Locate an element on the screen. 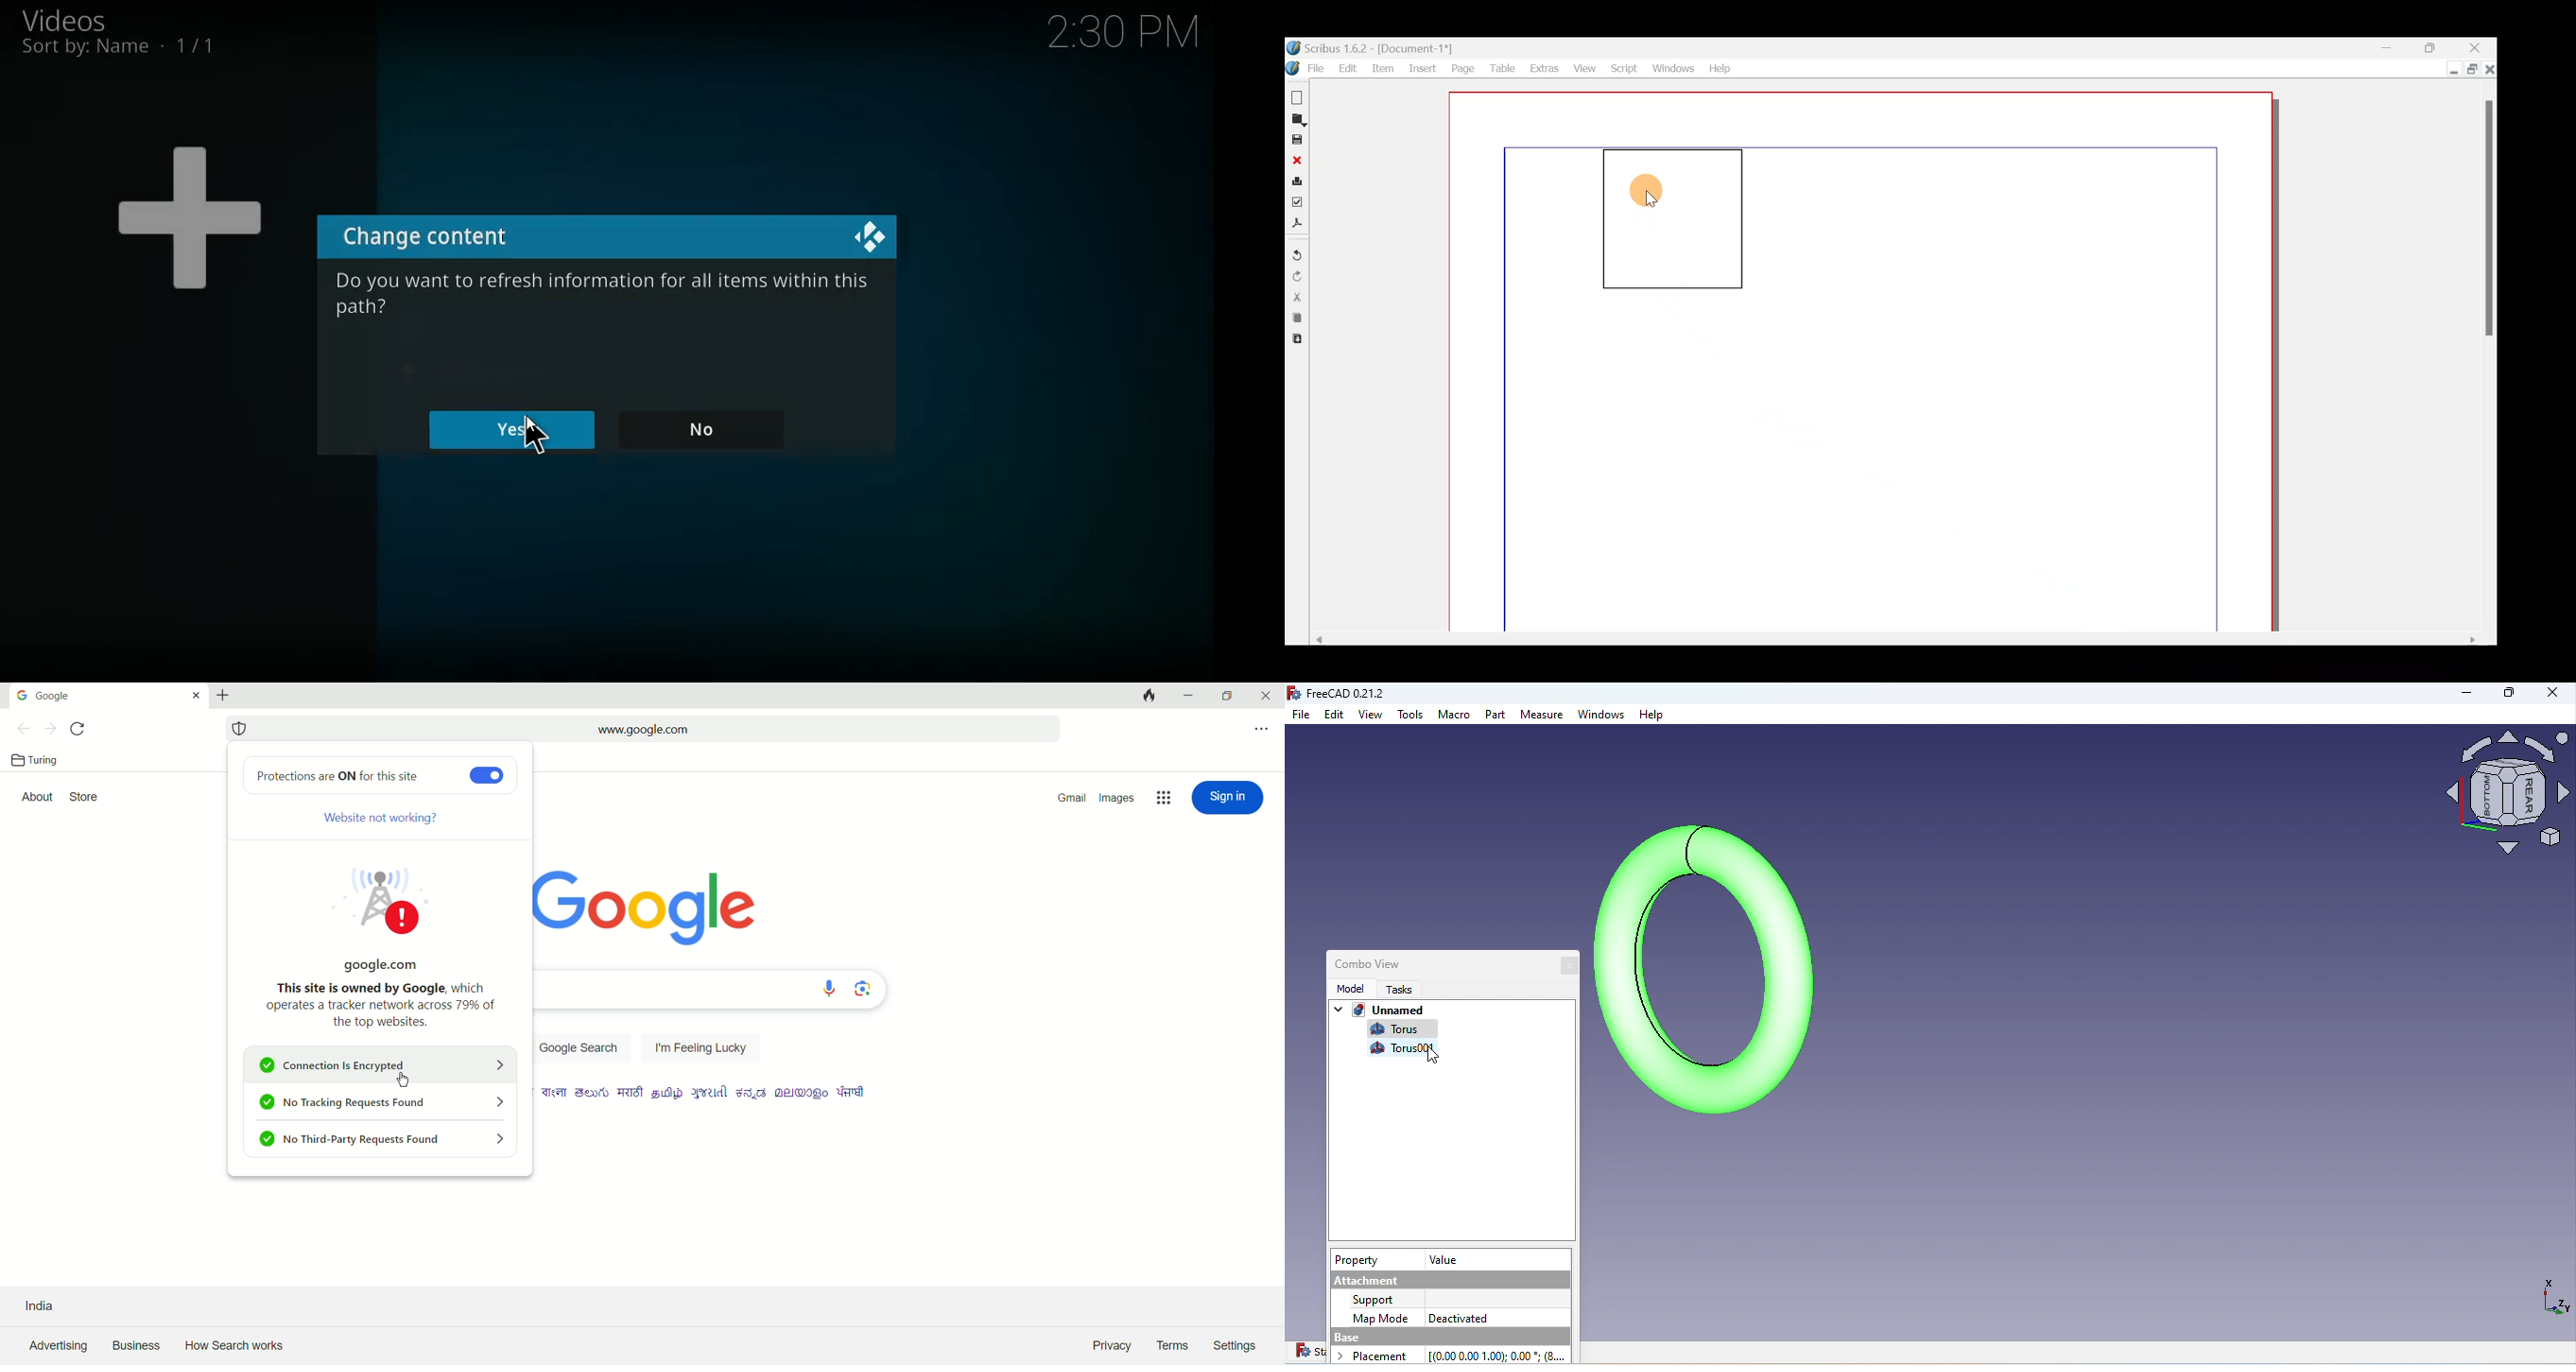 The width and height of the screenshot is (2576, 1372). Print is located at coordinates (1296, 183).